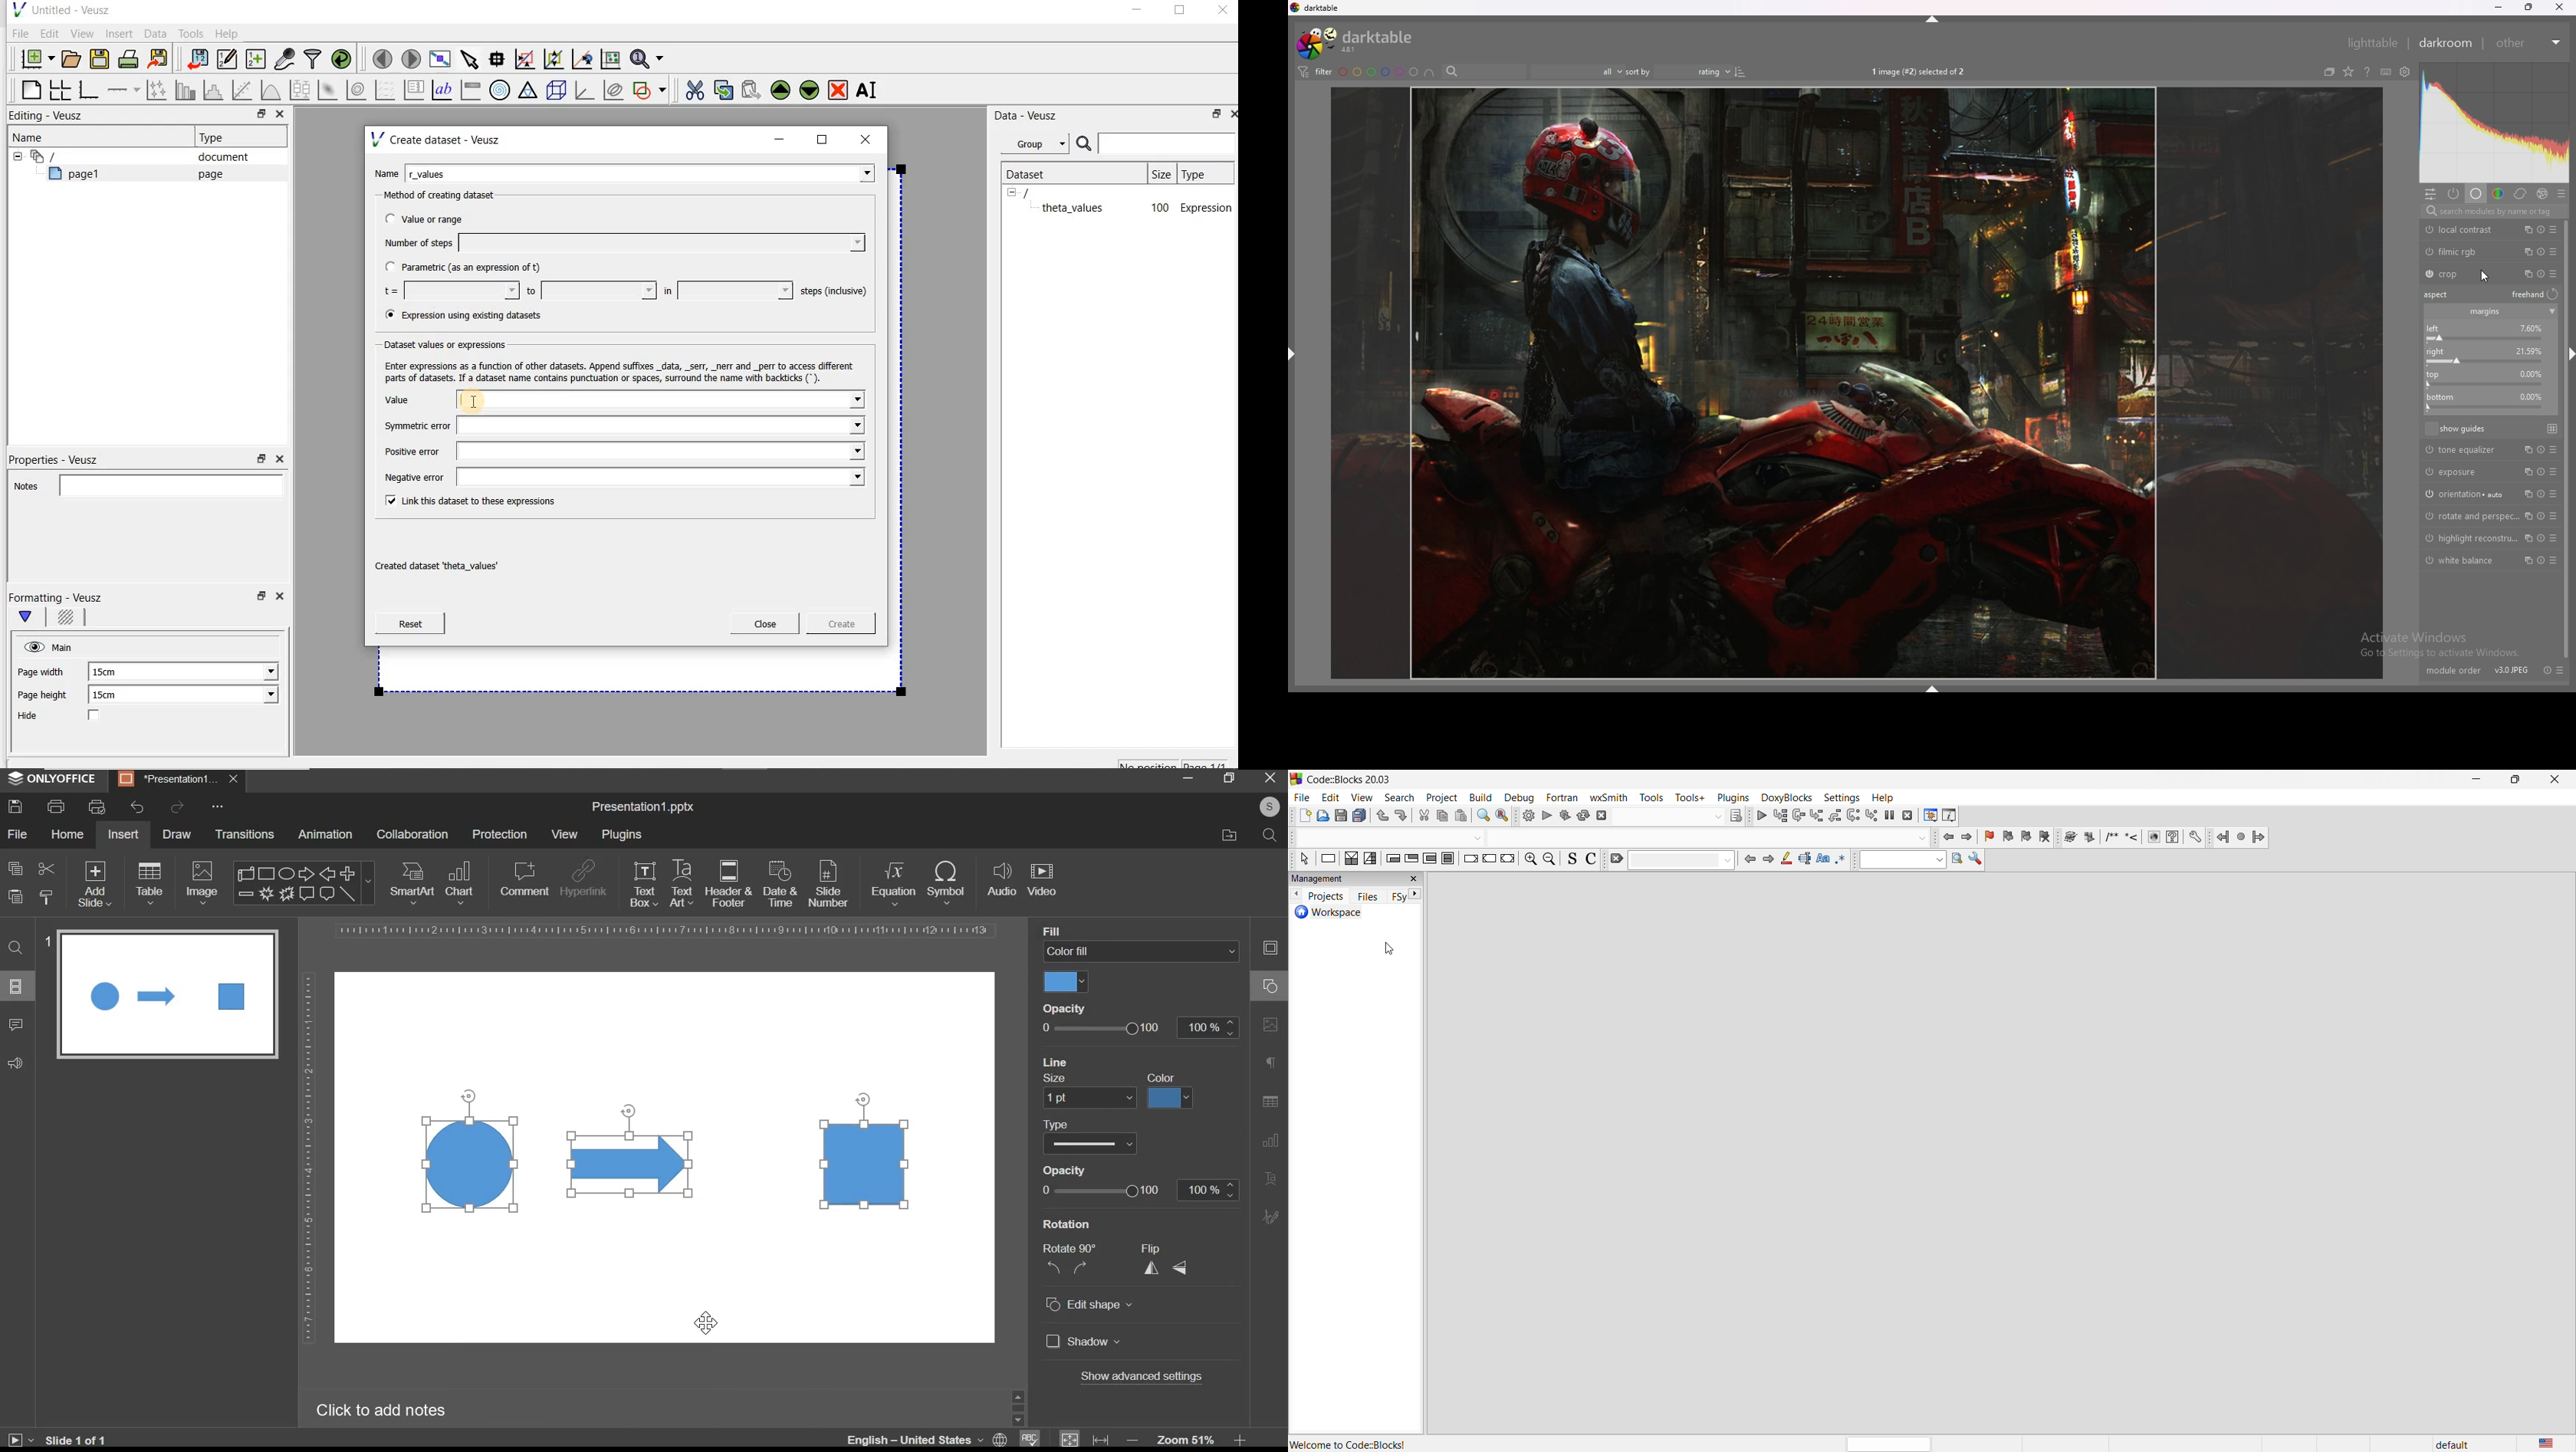  I want to click on redo, so click(1402, 816).